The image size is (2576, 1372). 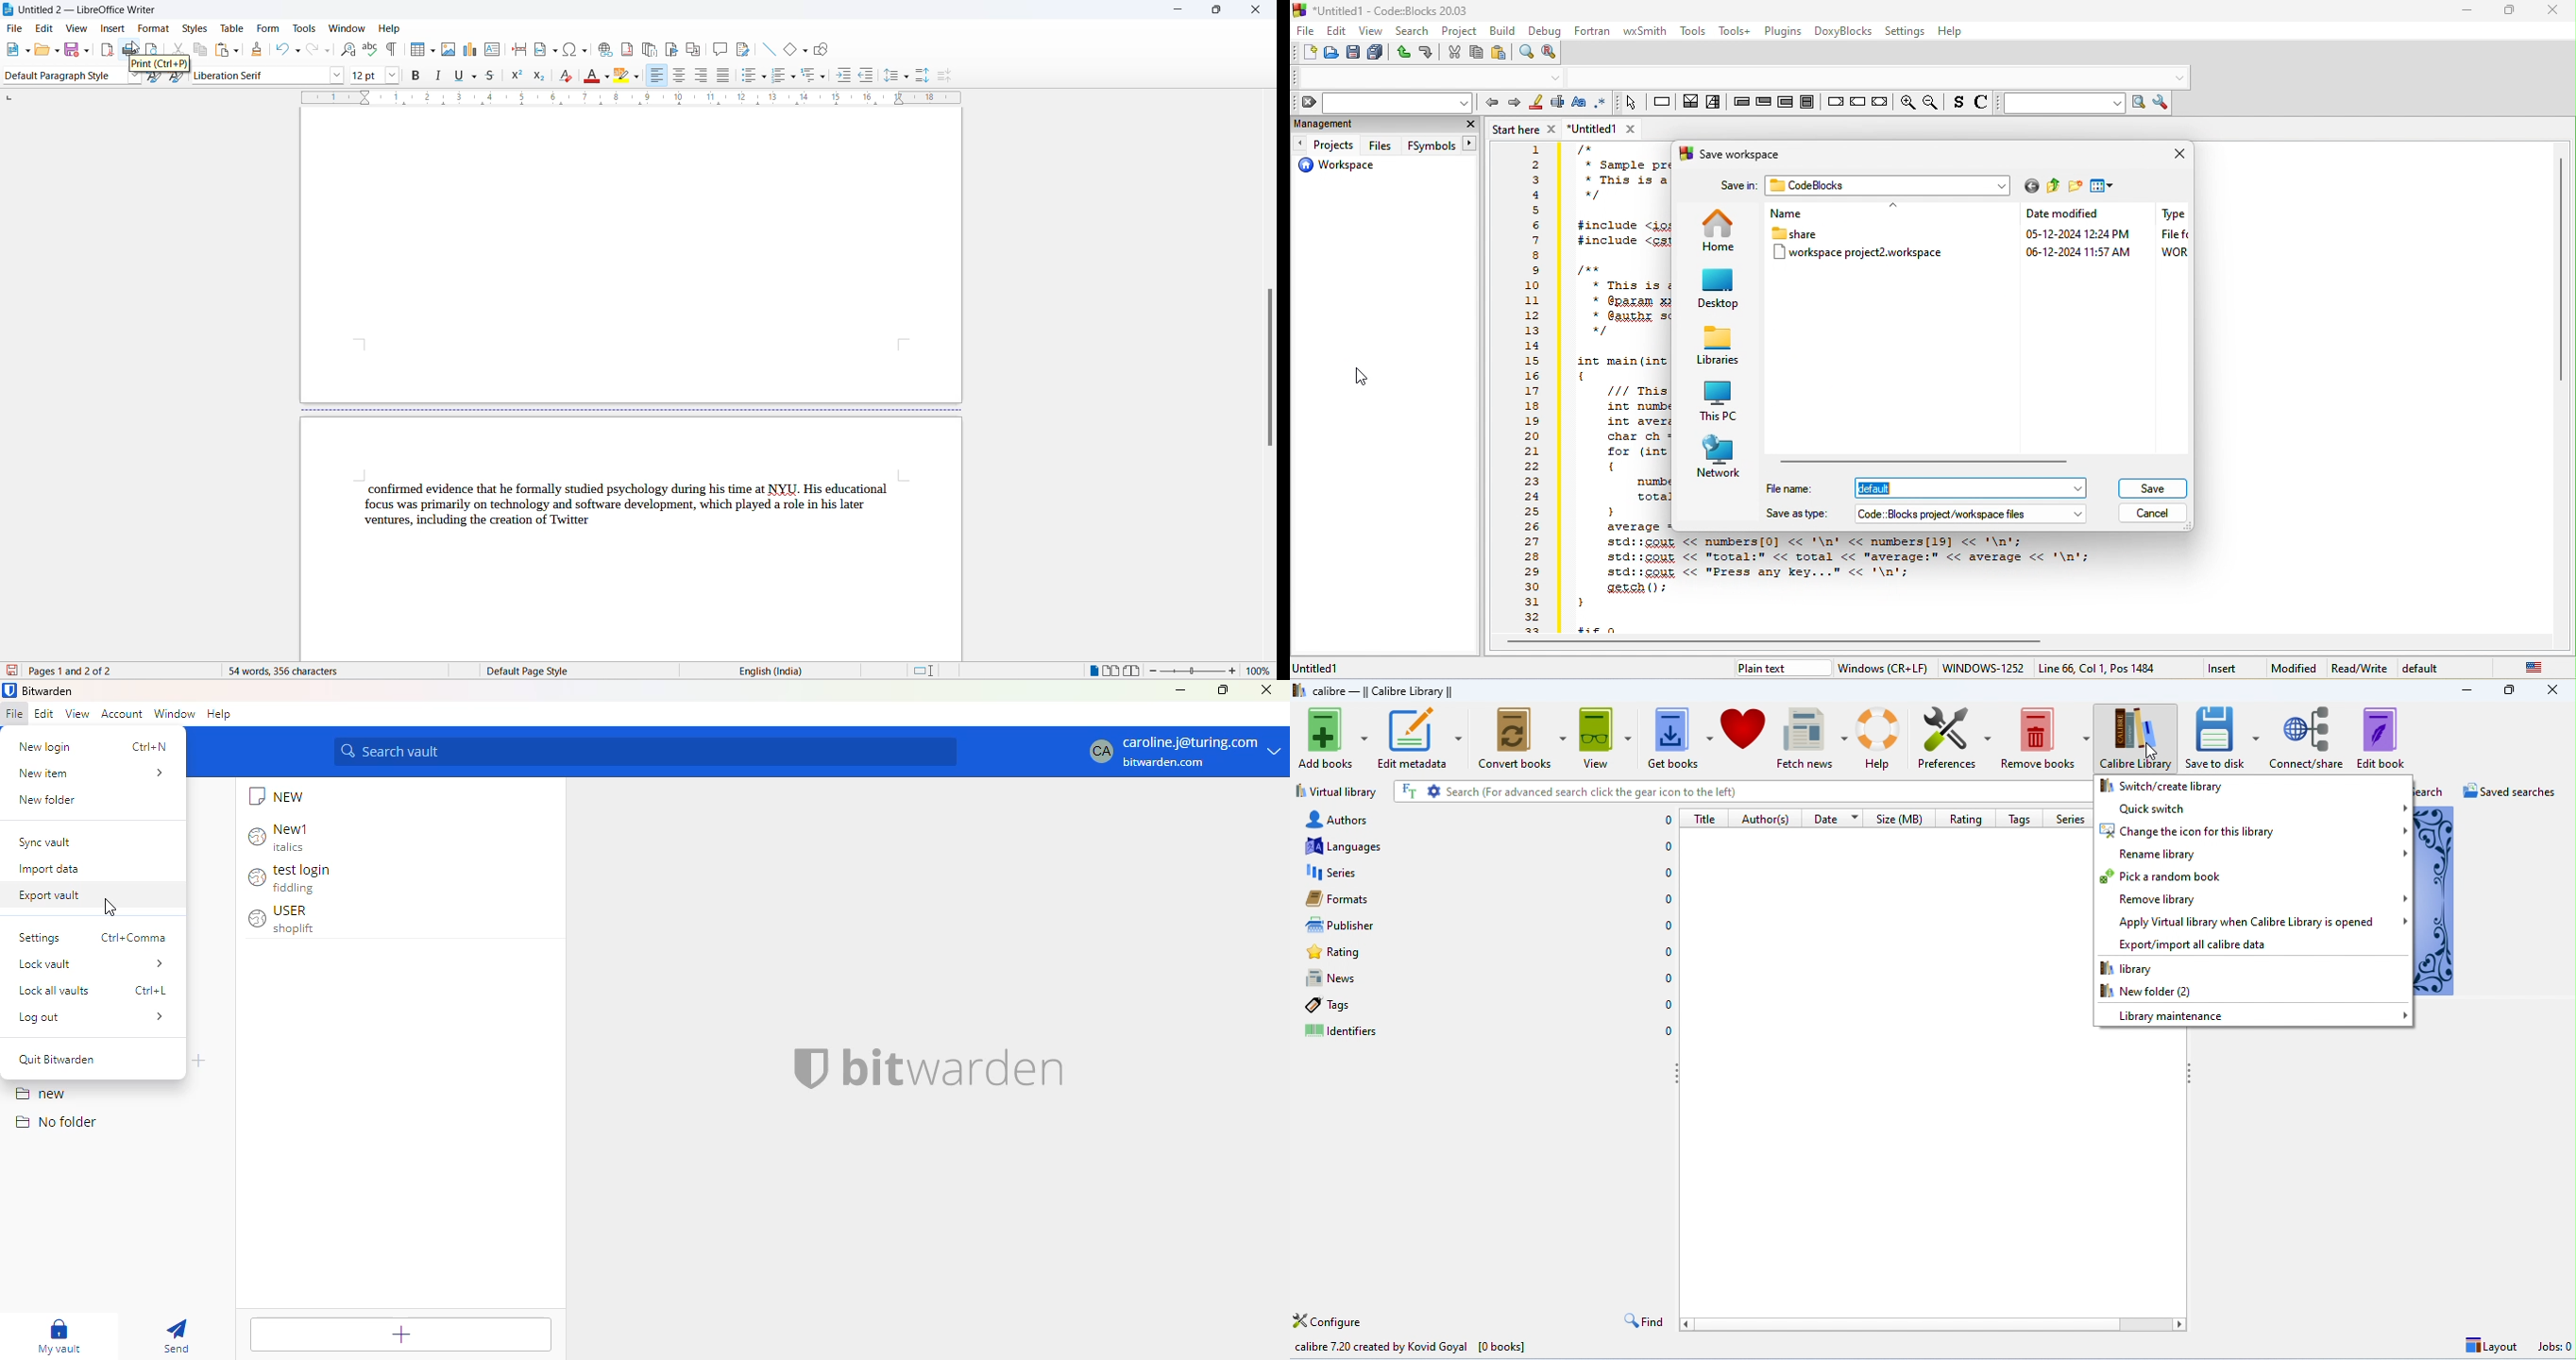 What do you see at coordinates (1878, 185) in the screenshot?
I see `codeblocks` at bounding box center [1878, 185].